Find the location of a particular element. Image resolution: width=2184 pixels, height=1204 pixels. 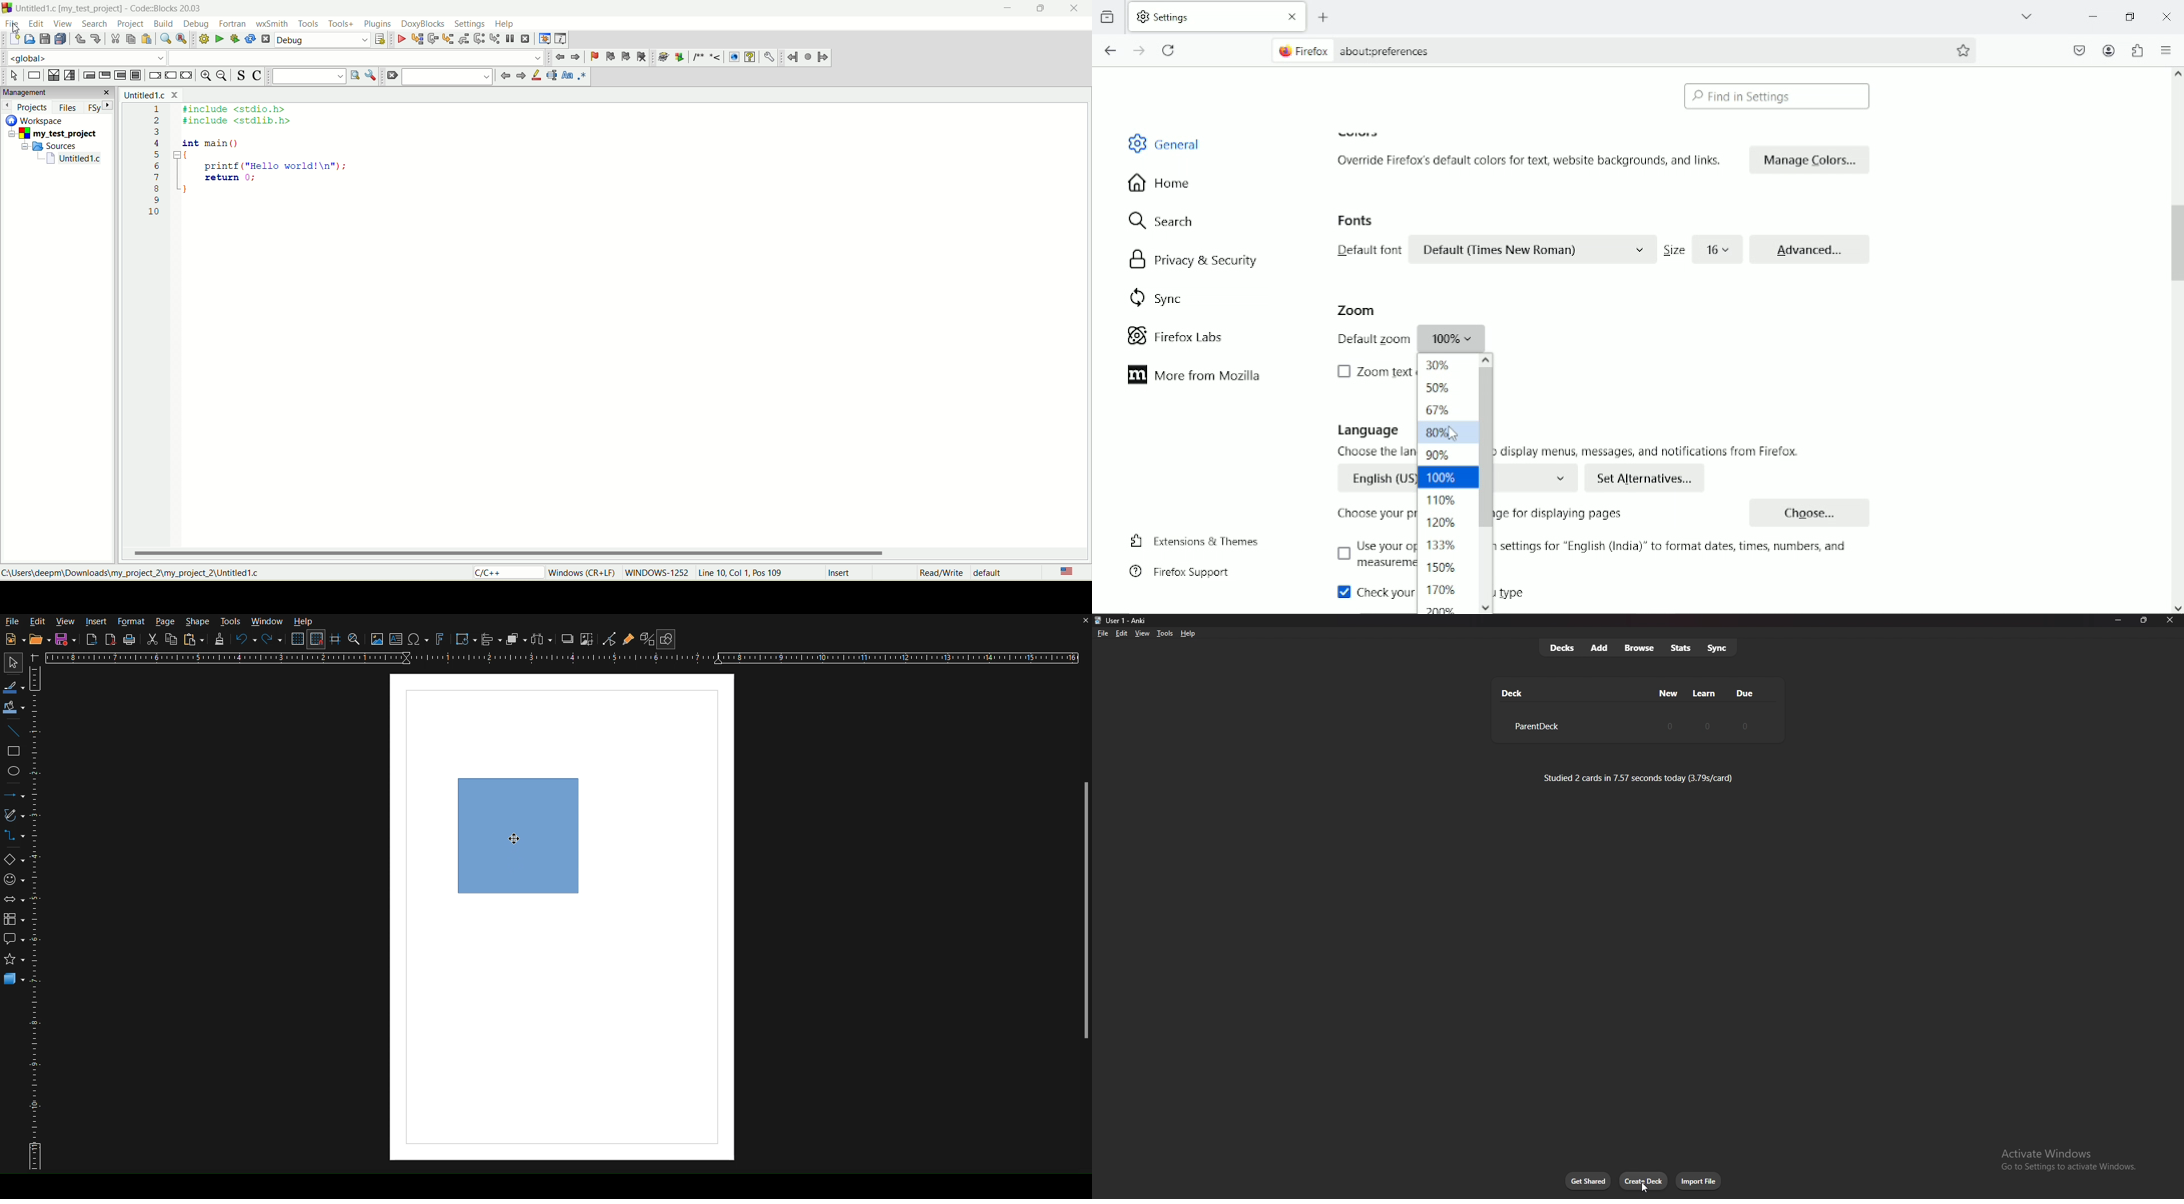

get shared is located at coordinates (1589, 1182).